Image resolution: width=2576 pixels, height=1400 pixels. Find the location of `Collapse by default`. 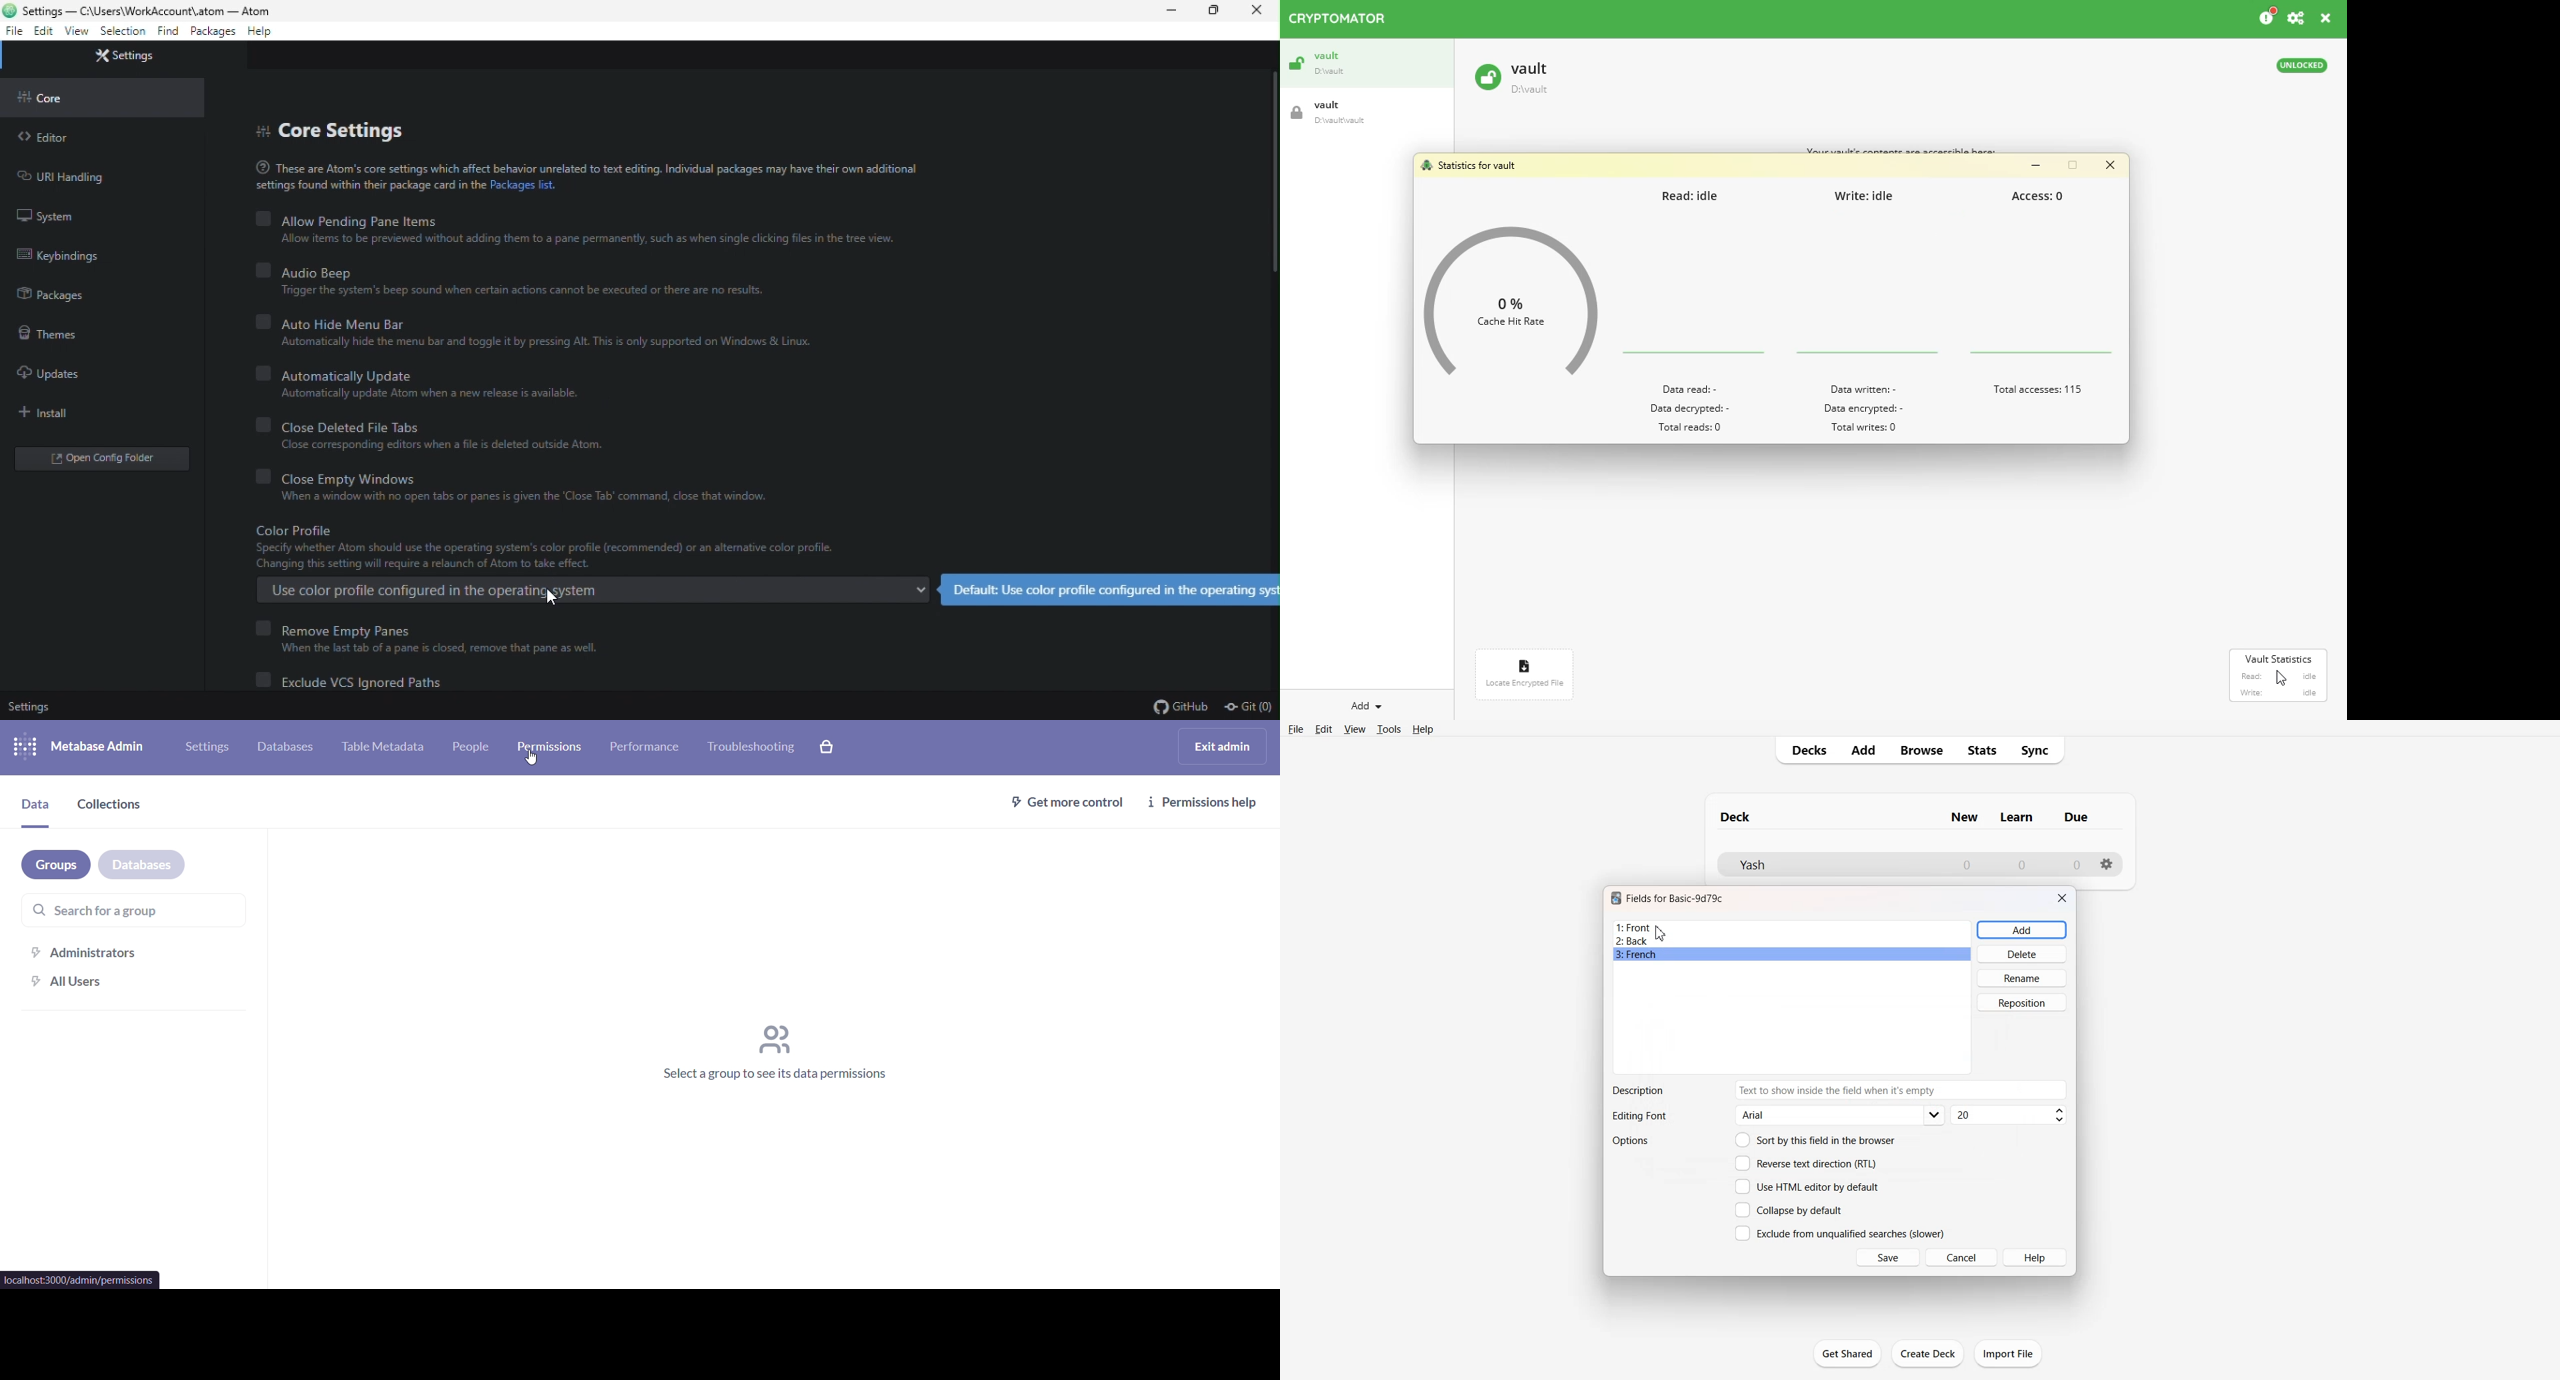

Collapse by default is located at coordinates (1791, 1209).